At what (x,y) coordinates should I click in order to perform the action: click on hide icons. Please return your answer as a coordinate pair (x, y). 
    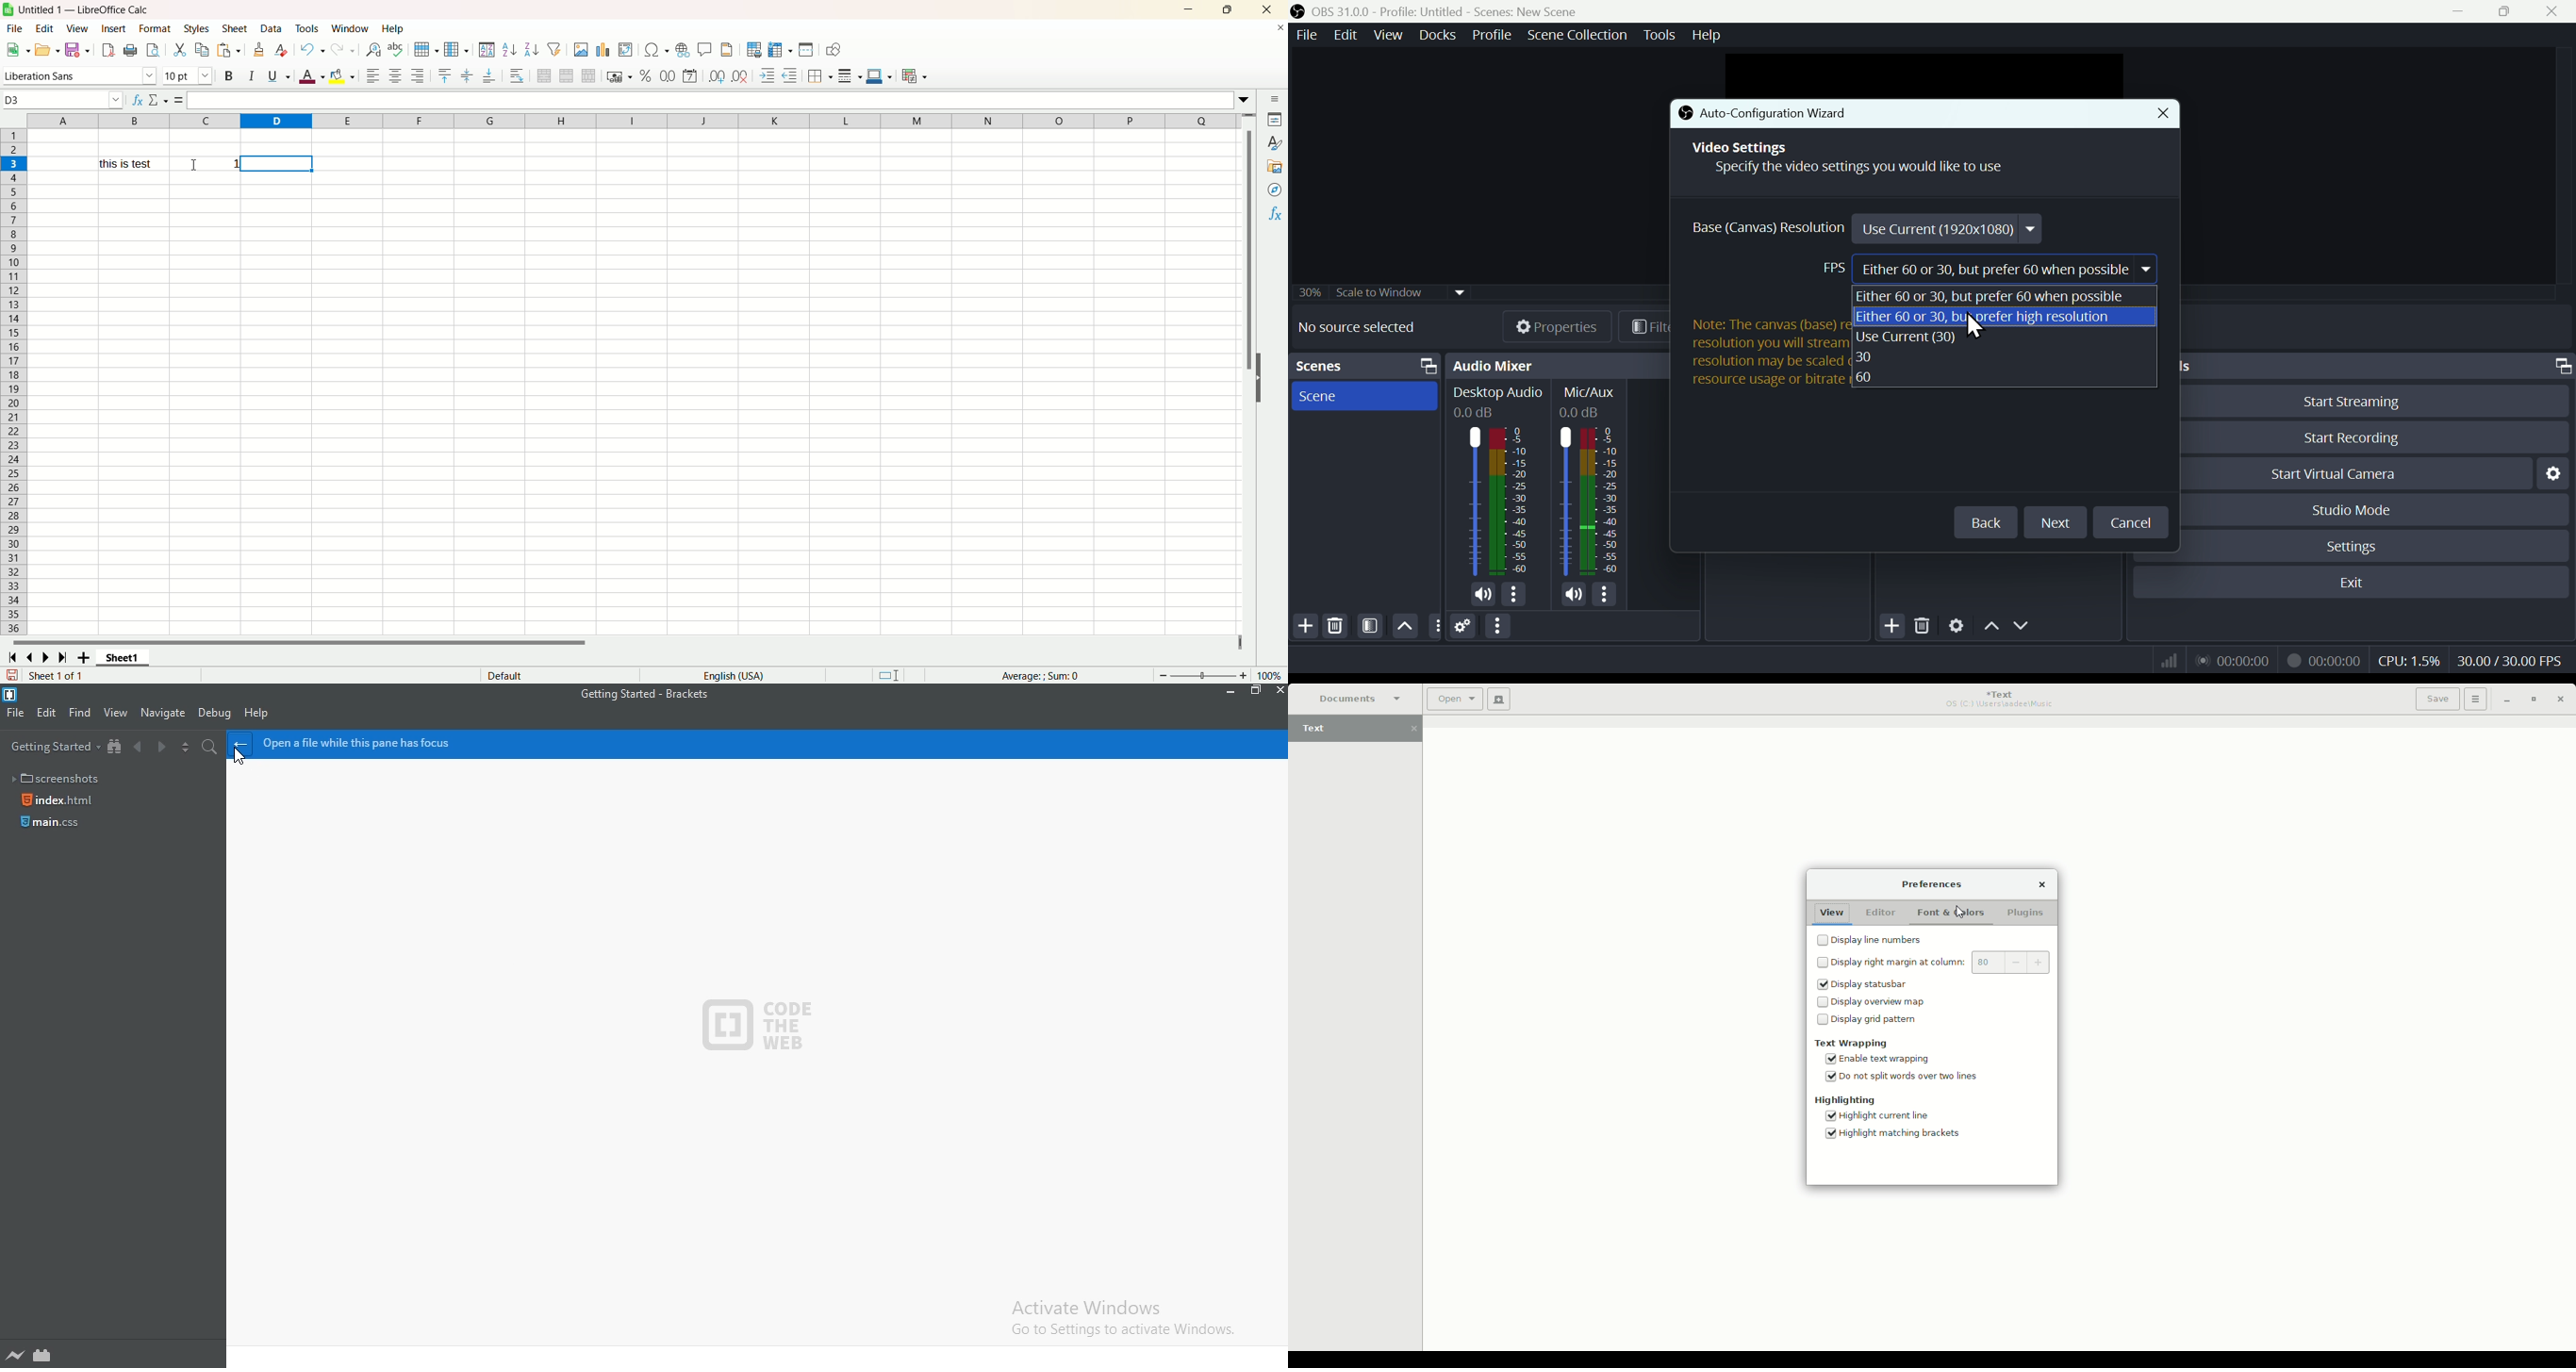
    Looking at the image, I should click on (241, 745).